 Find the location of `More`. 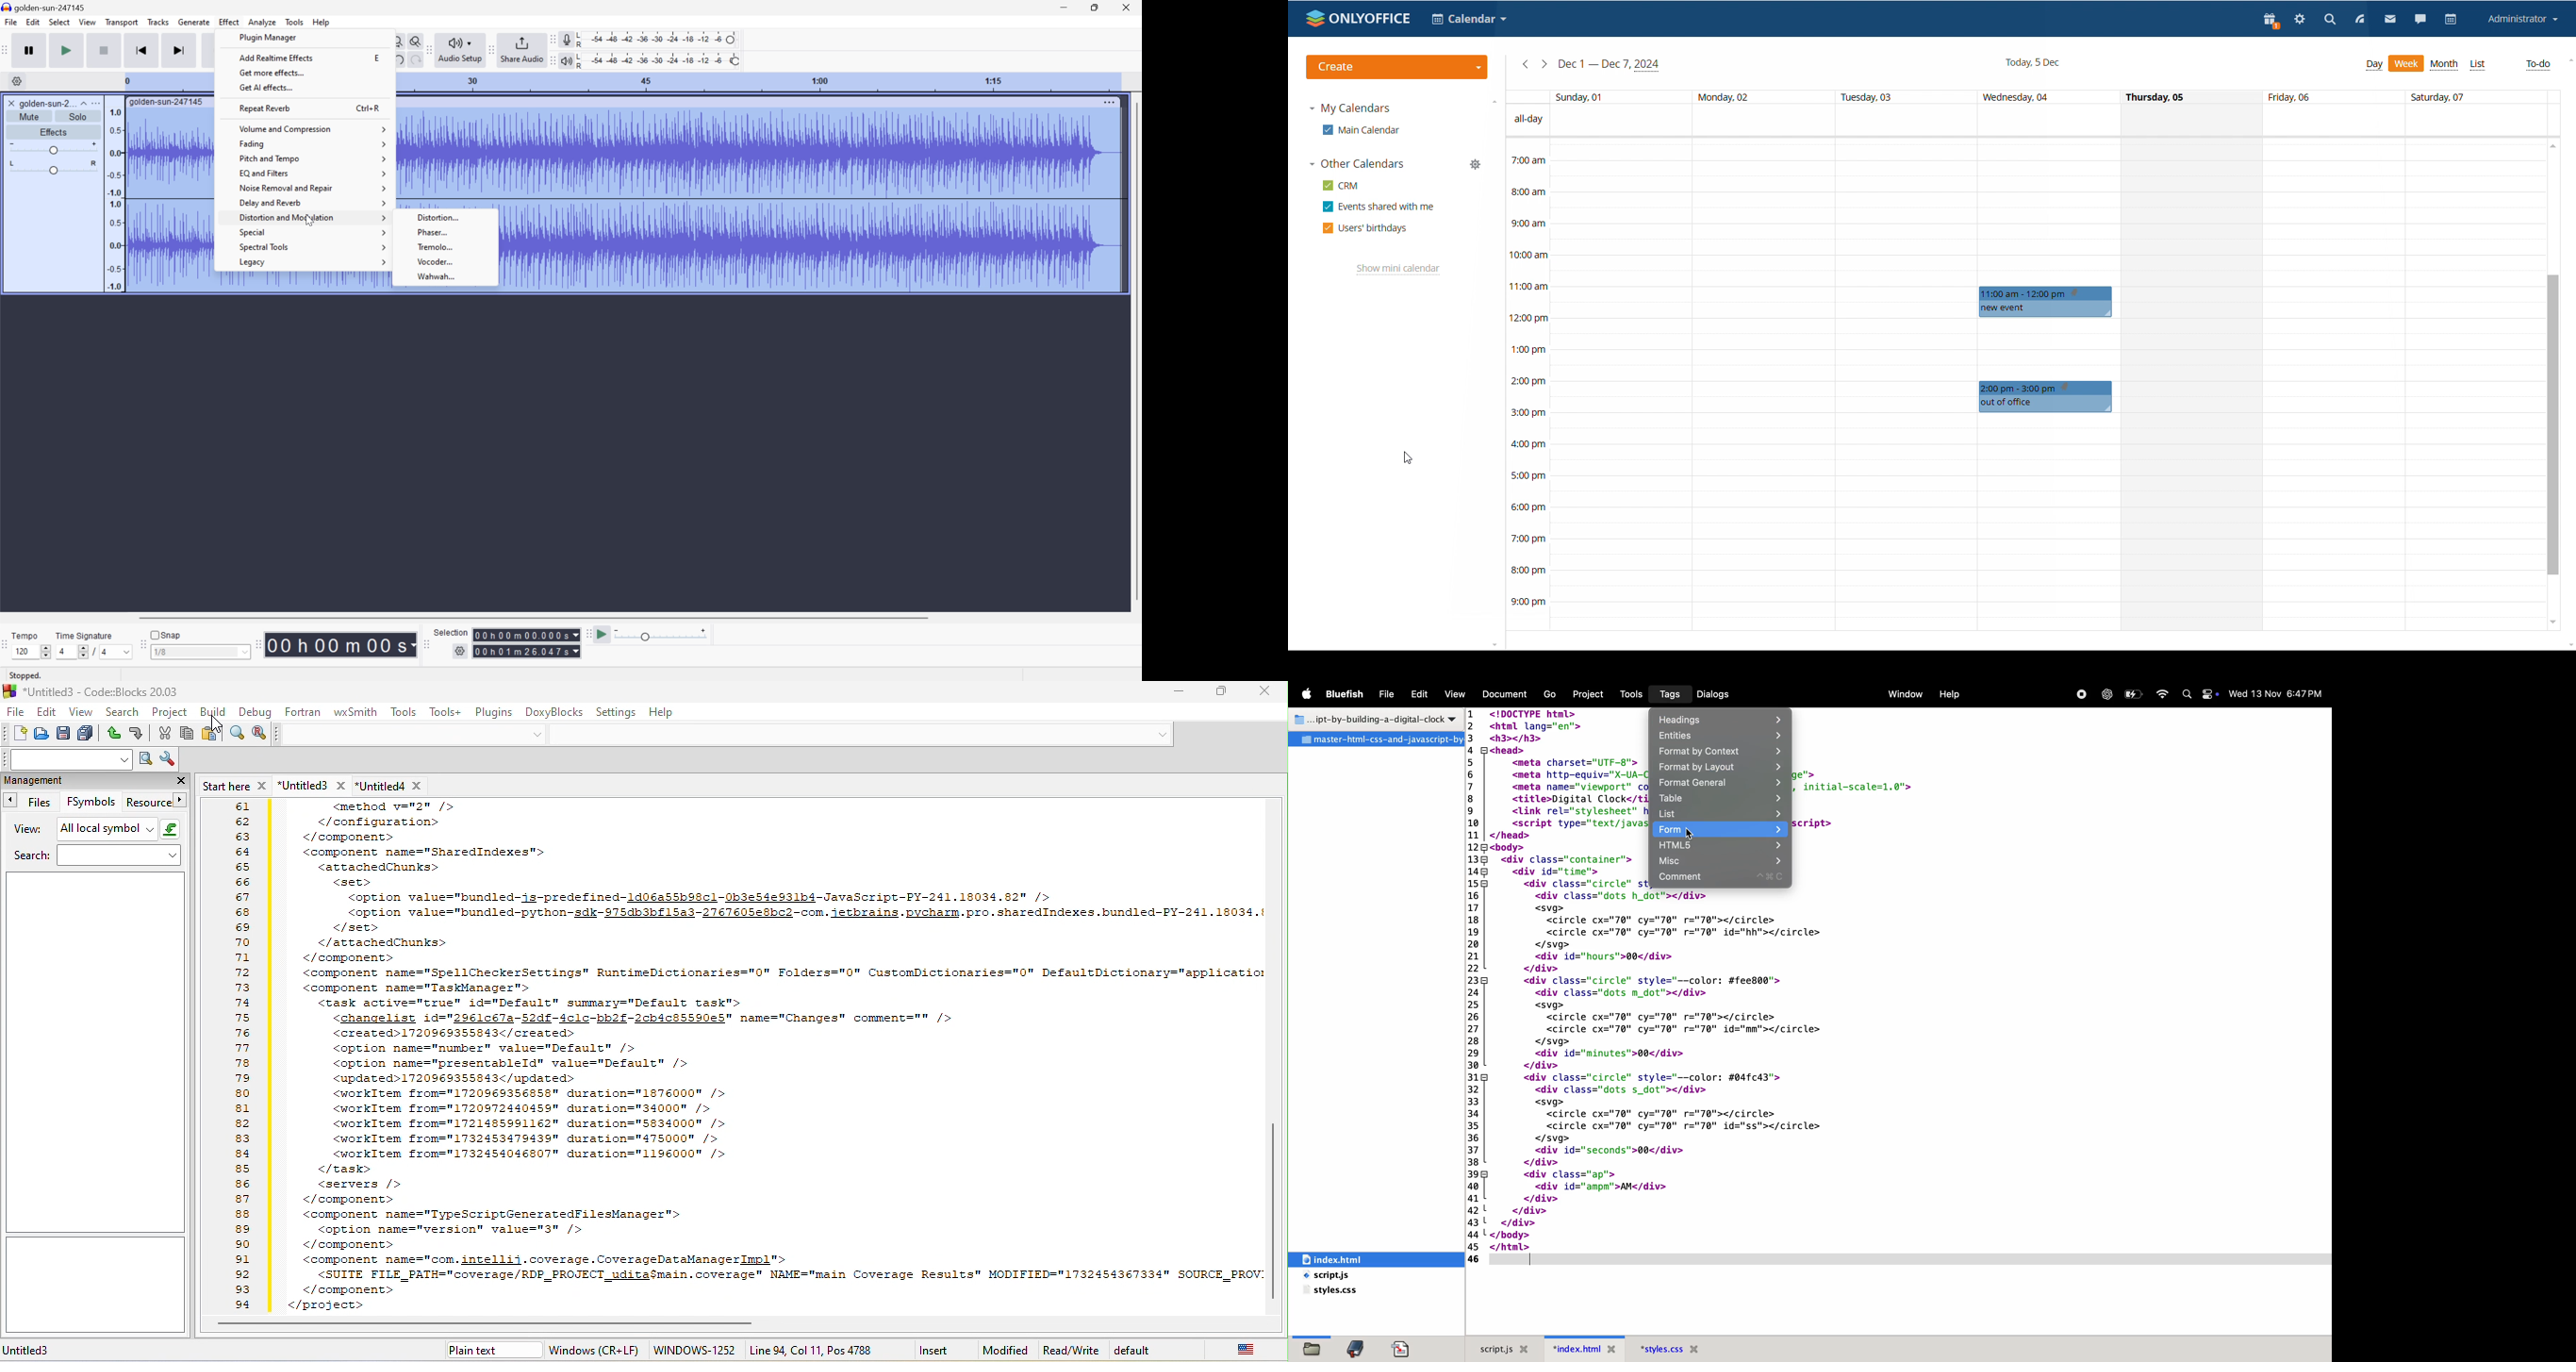

More is located at coordinates (98, 102).